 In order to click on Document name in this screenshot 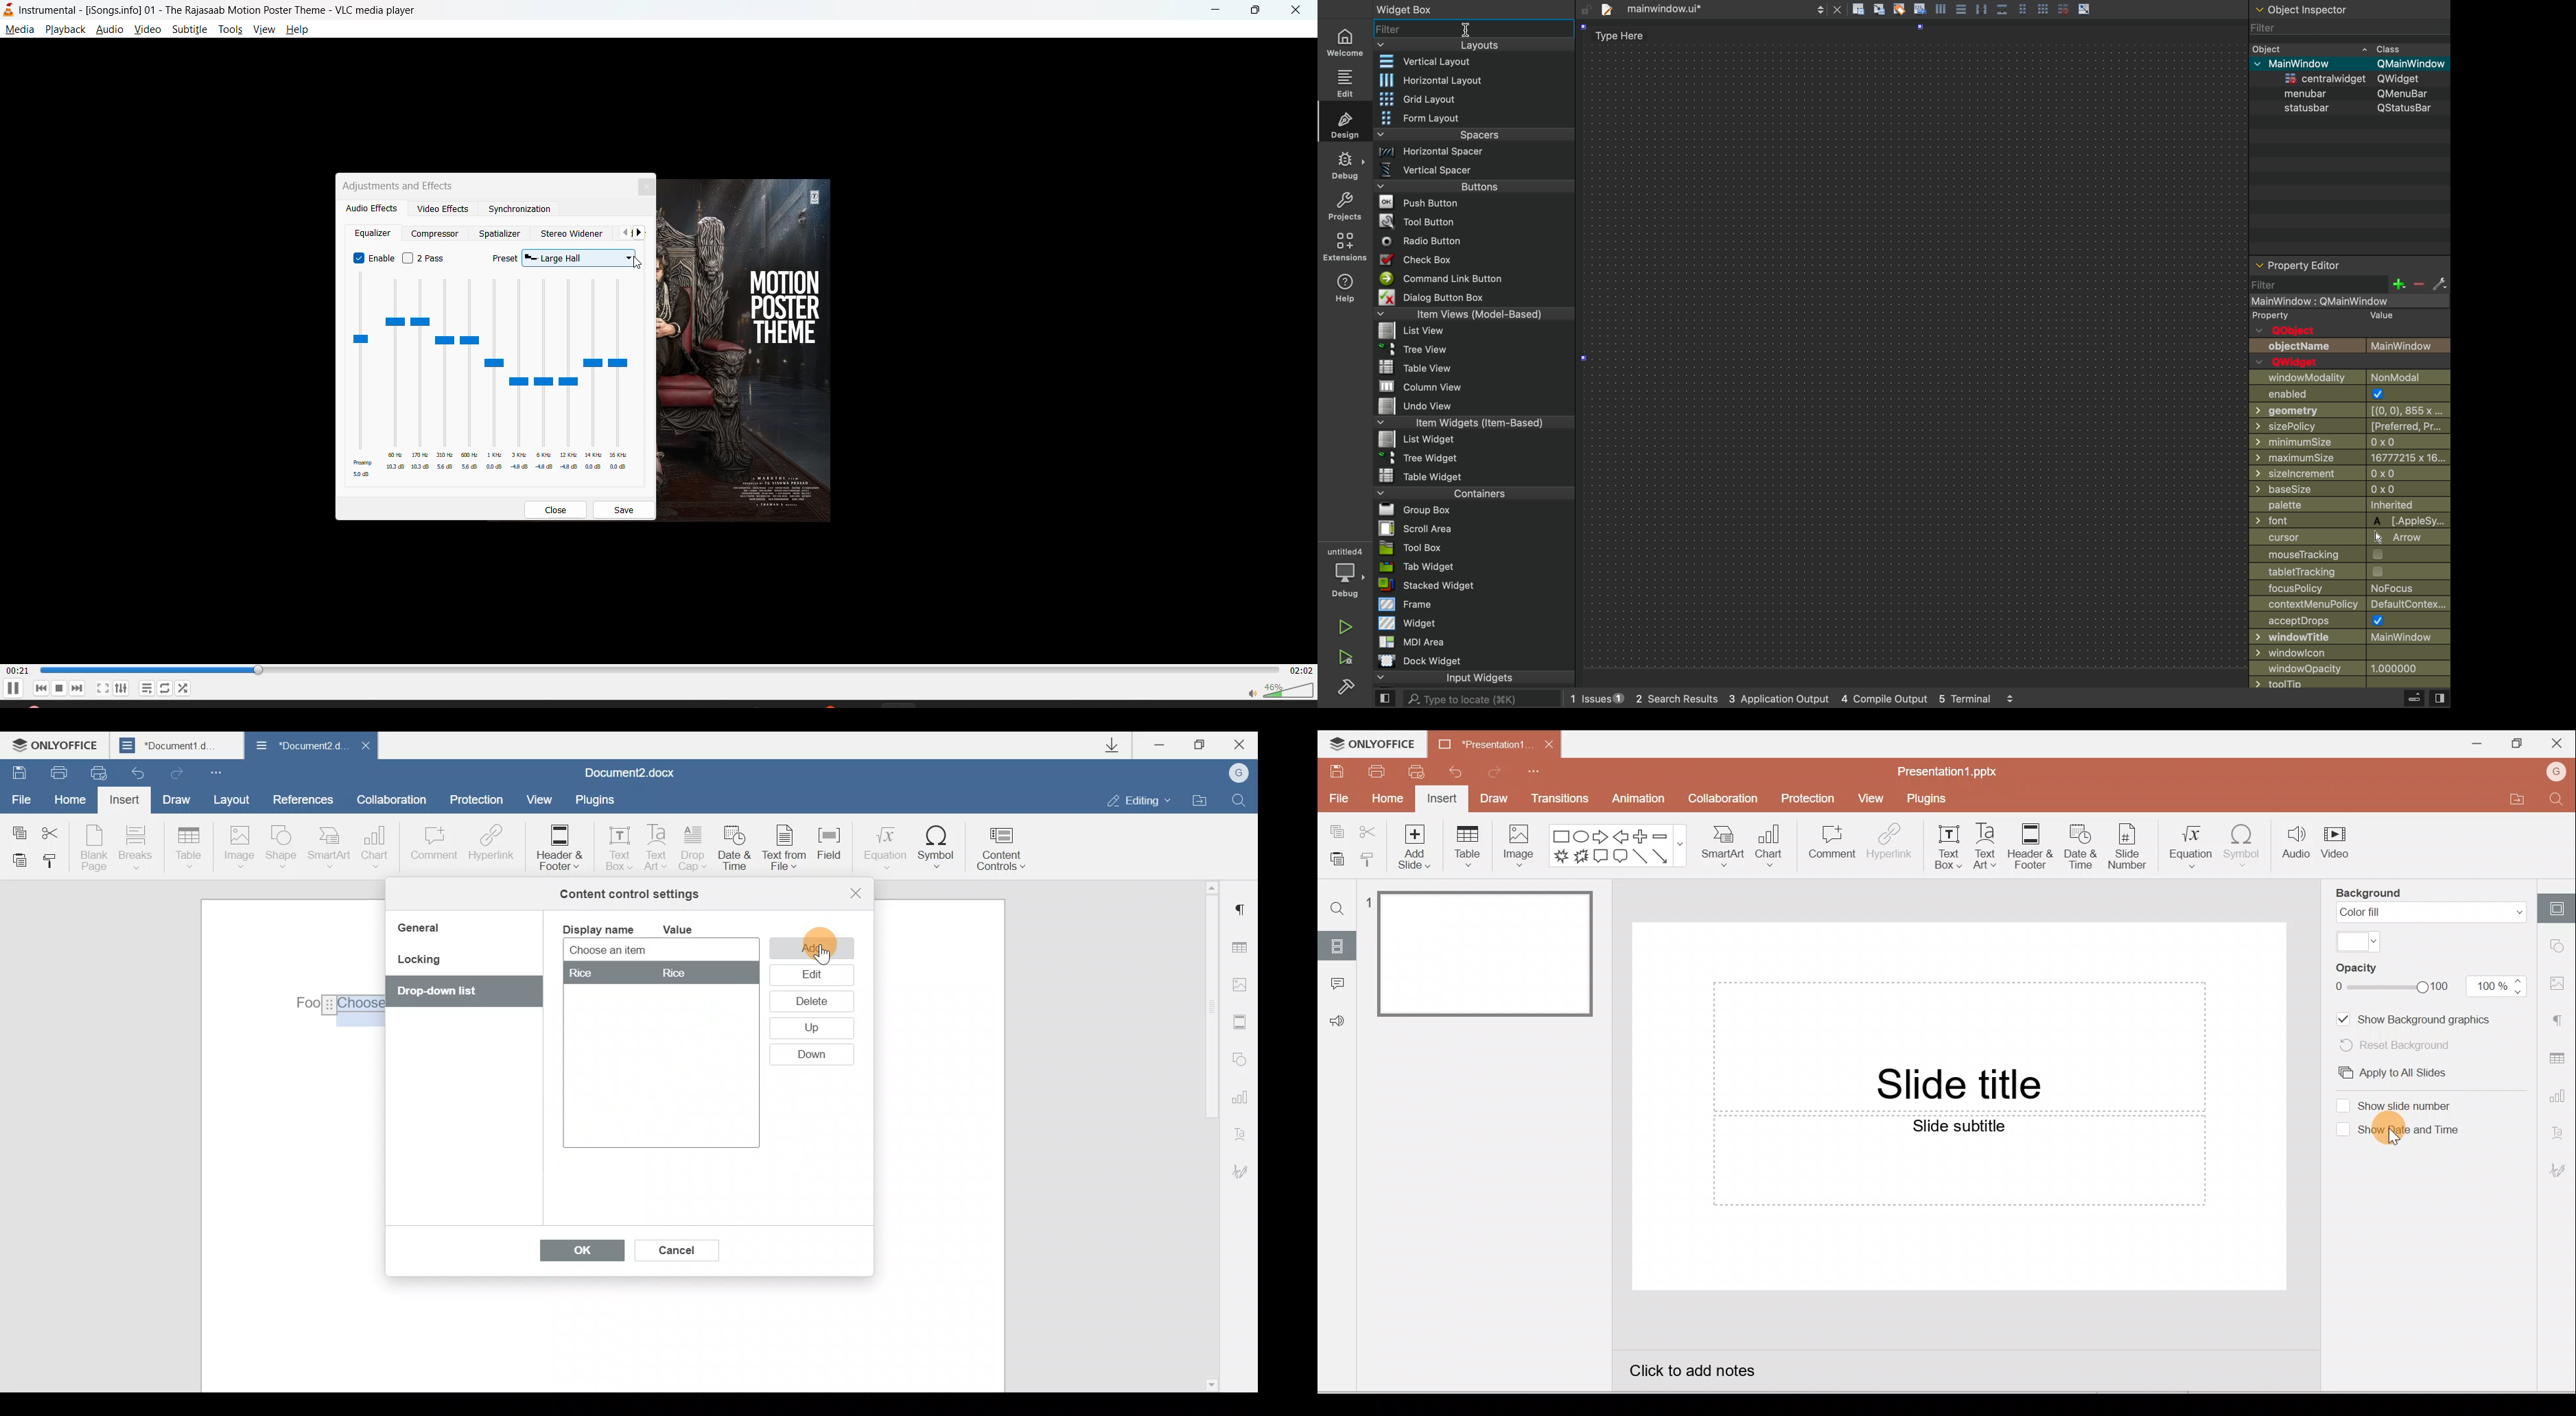, I will do `click(1479, 742)`.